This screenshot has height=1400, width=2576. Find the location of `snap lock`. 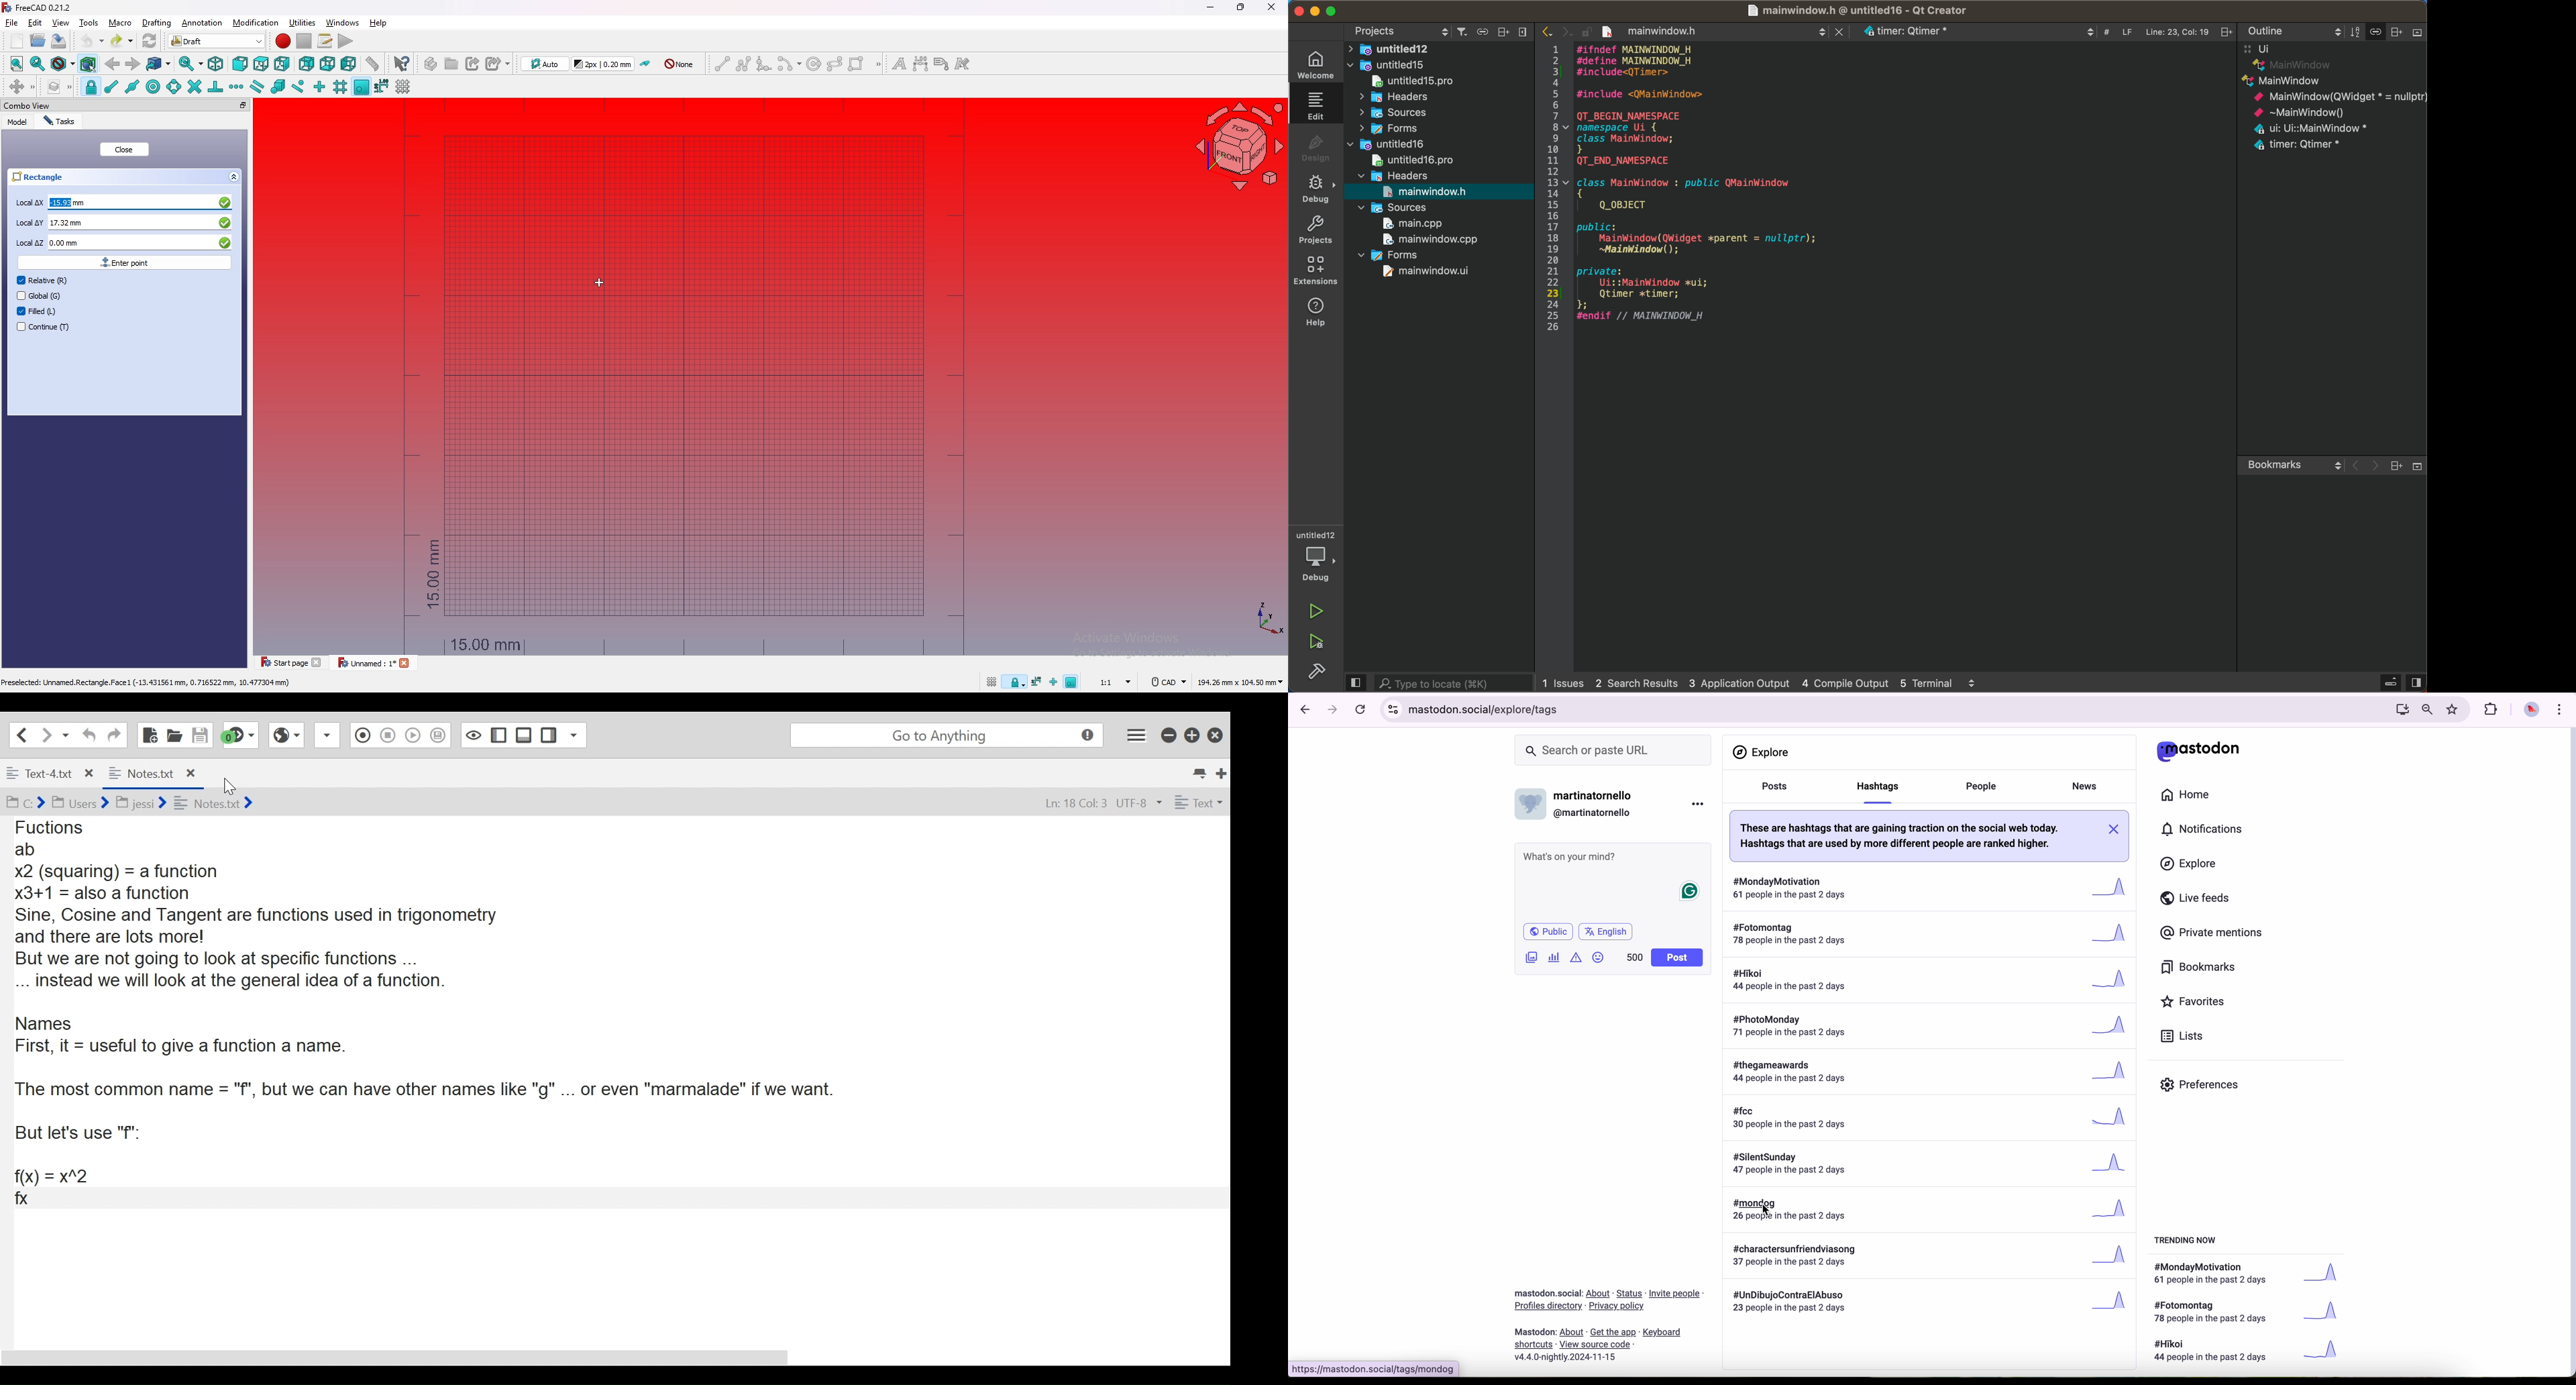

snap lock is located at coordinates (91, 87).